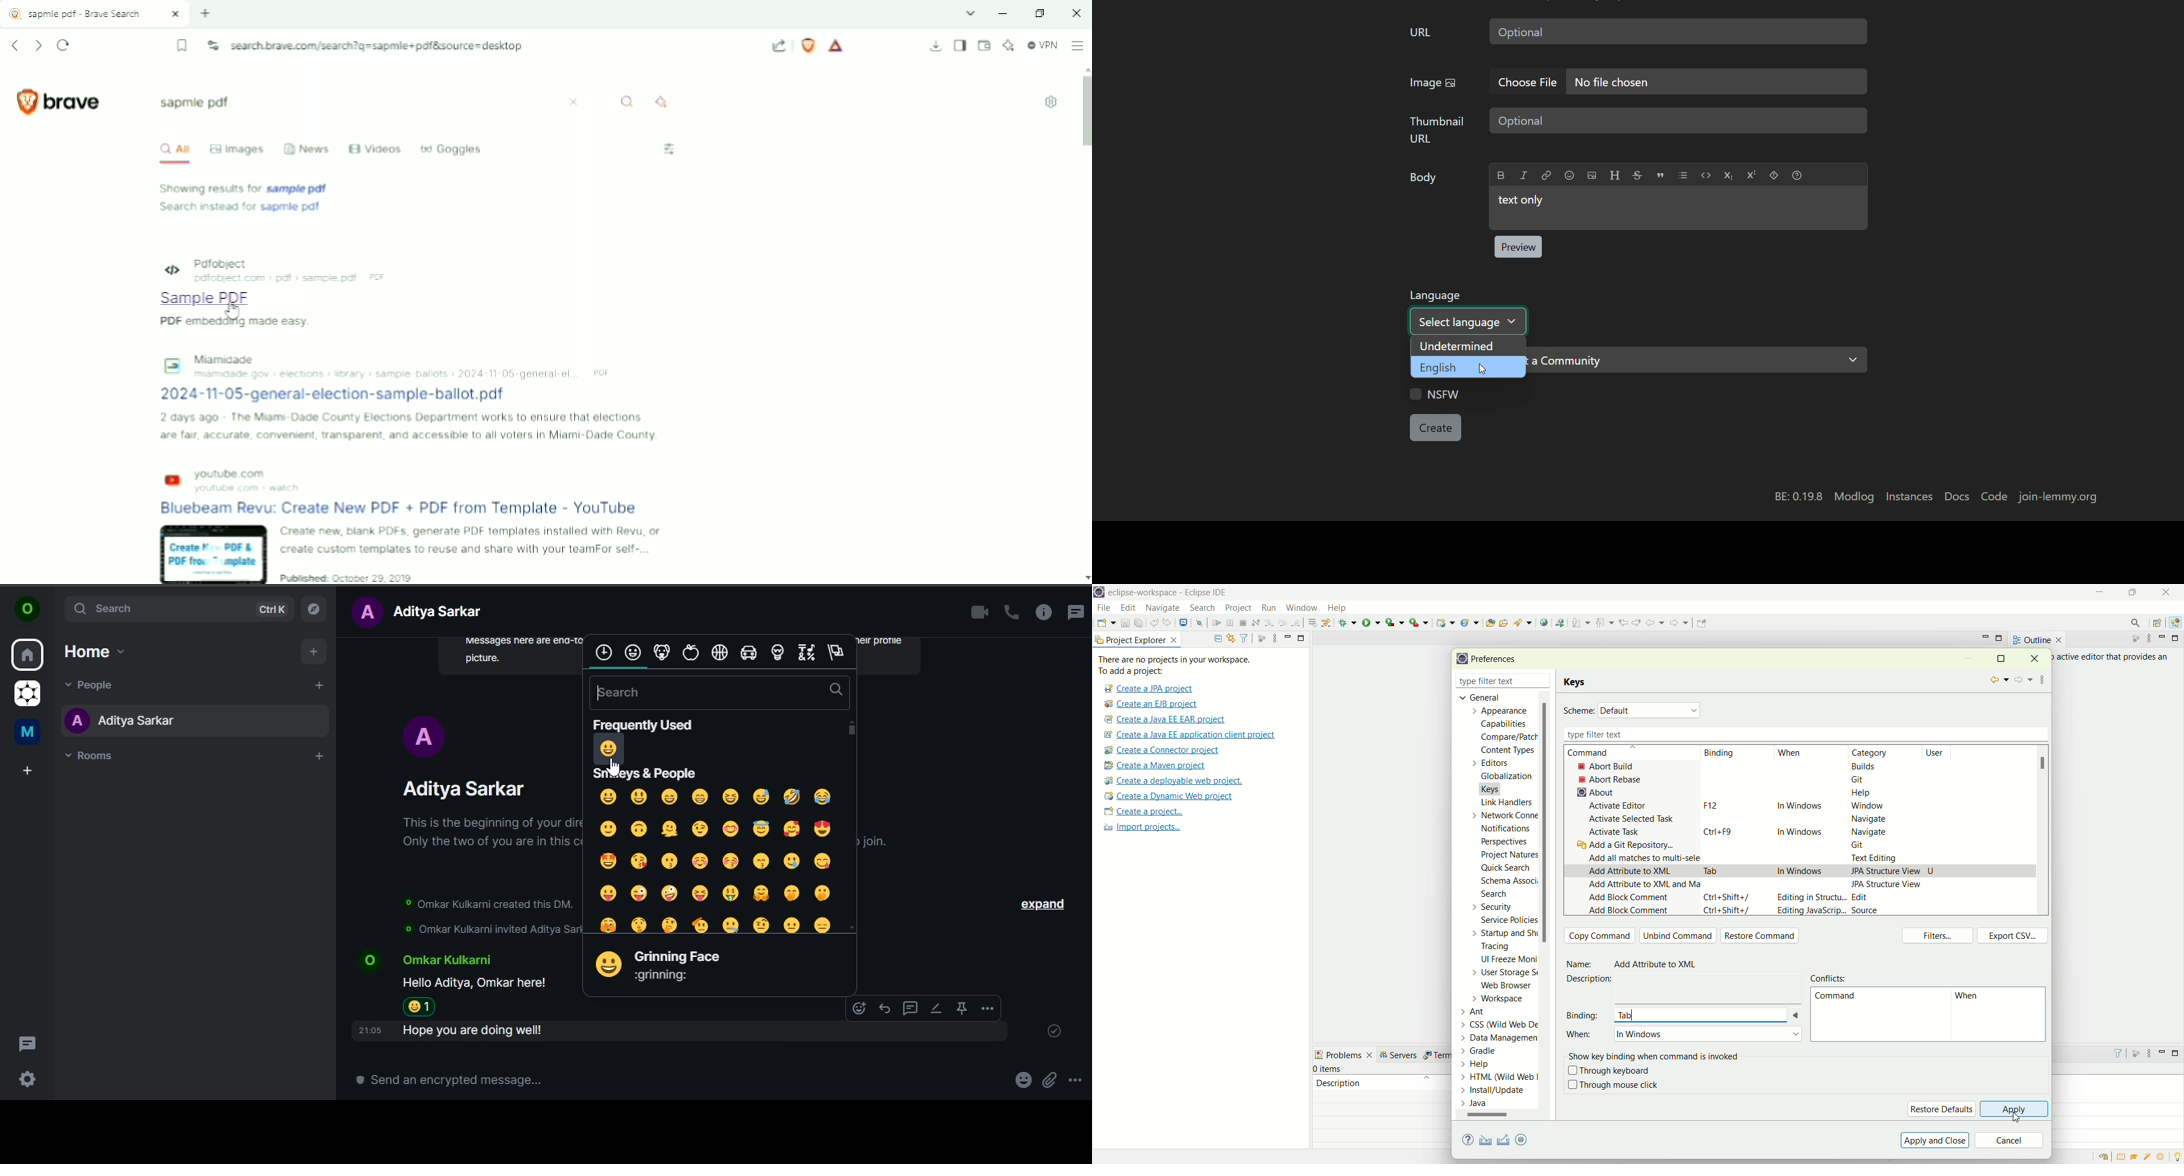 This screenshot has width=2184, height=1176. I want to click on threads, so click(27, 1042).